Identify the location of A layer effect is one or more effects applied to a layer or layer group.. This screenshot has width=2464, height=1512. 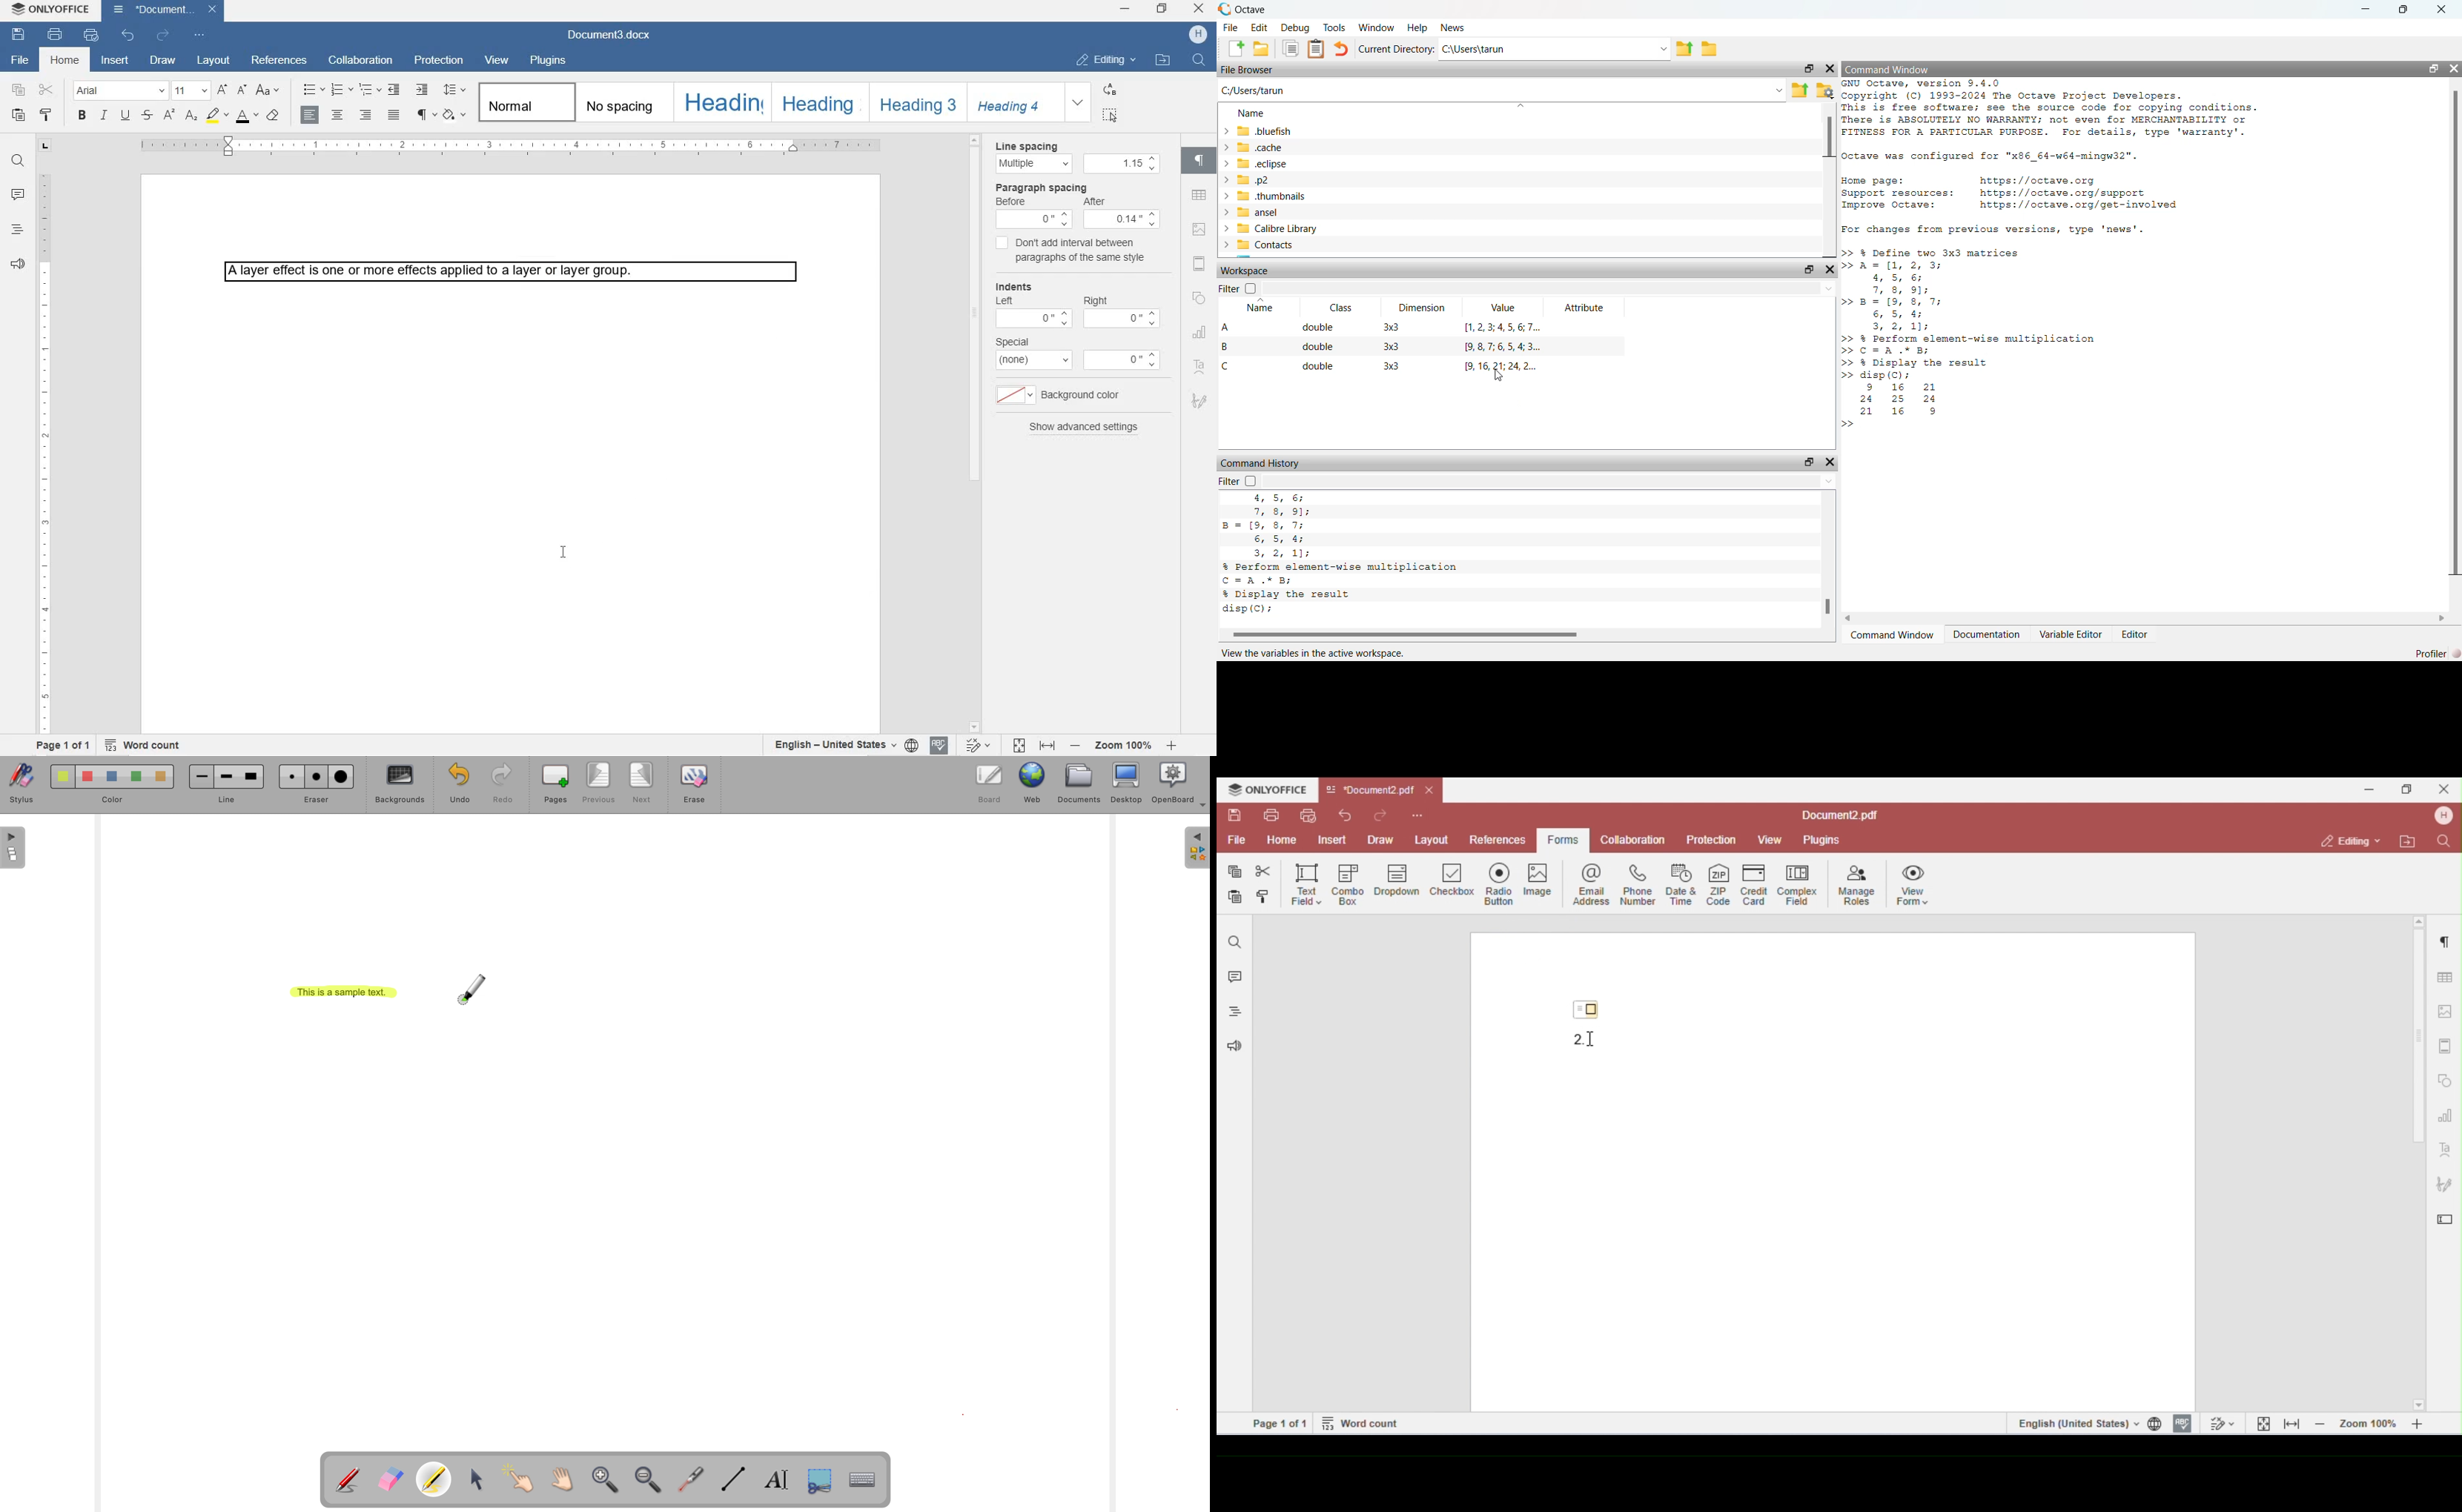
(516, 274).